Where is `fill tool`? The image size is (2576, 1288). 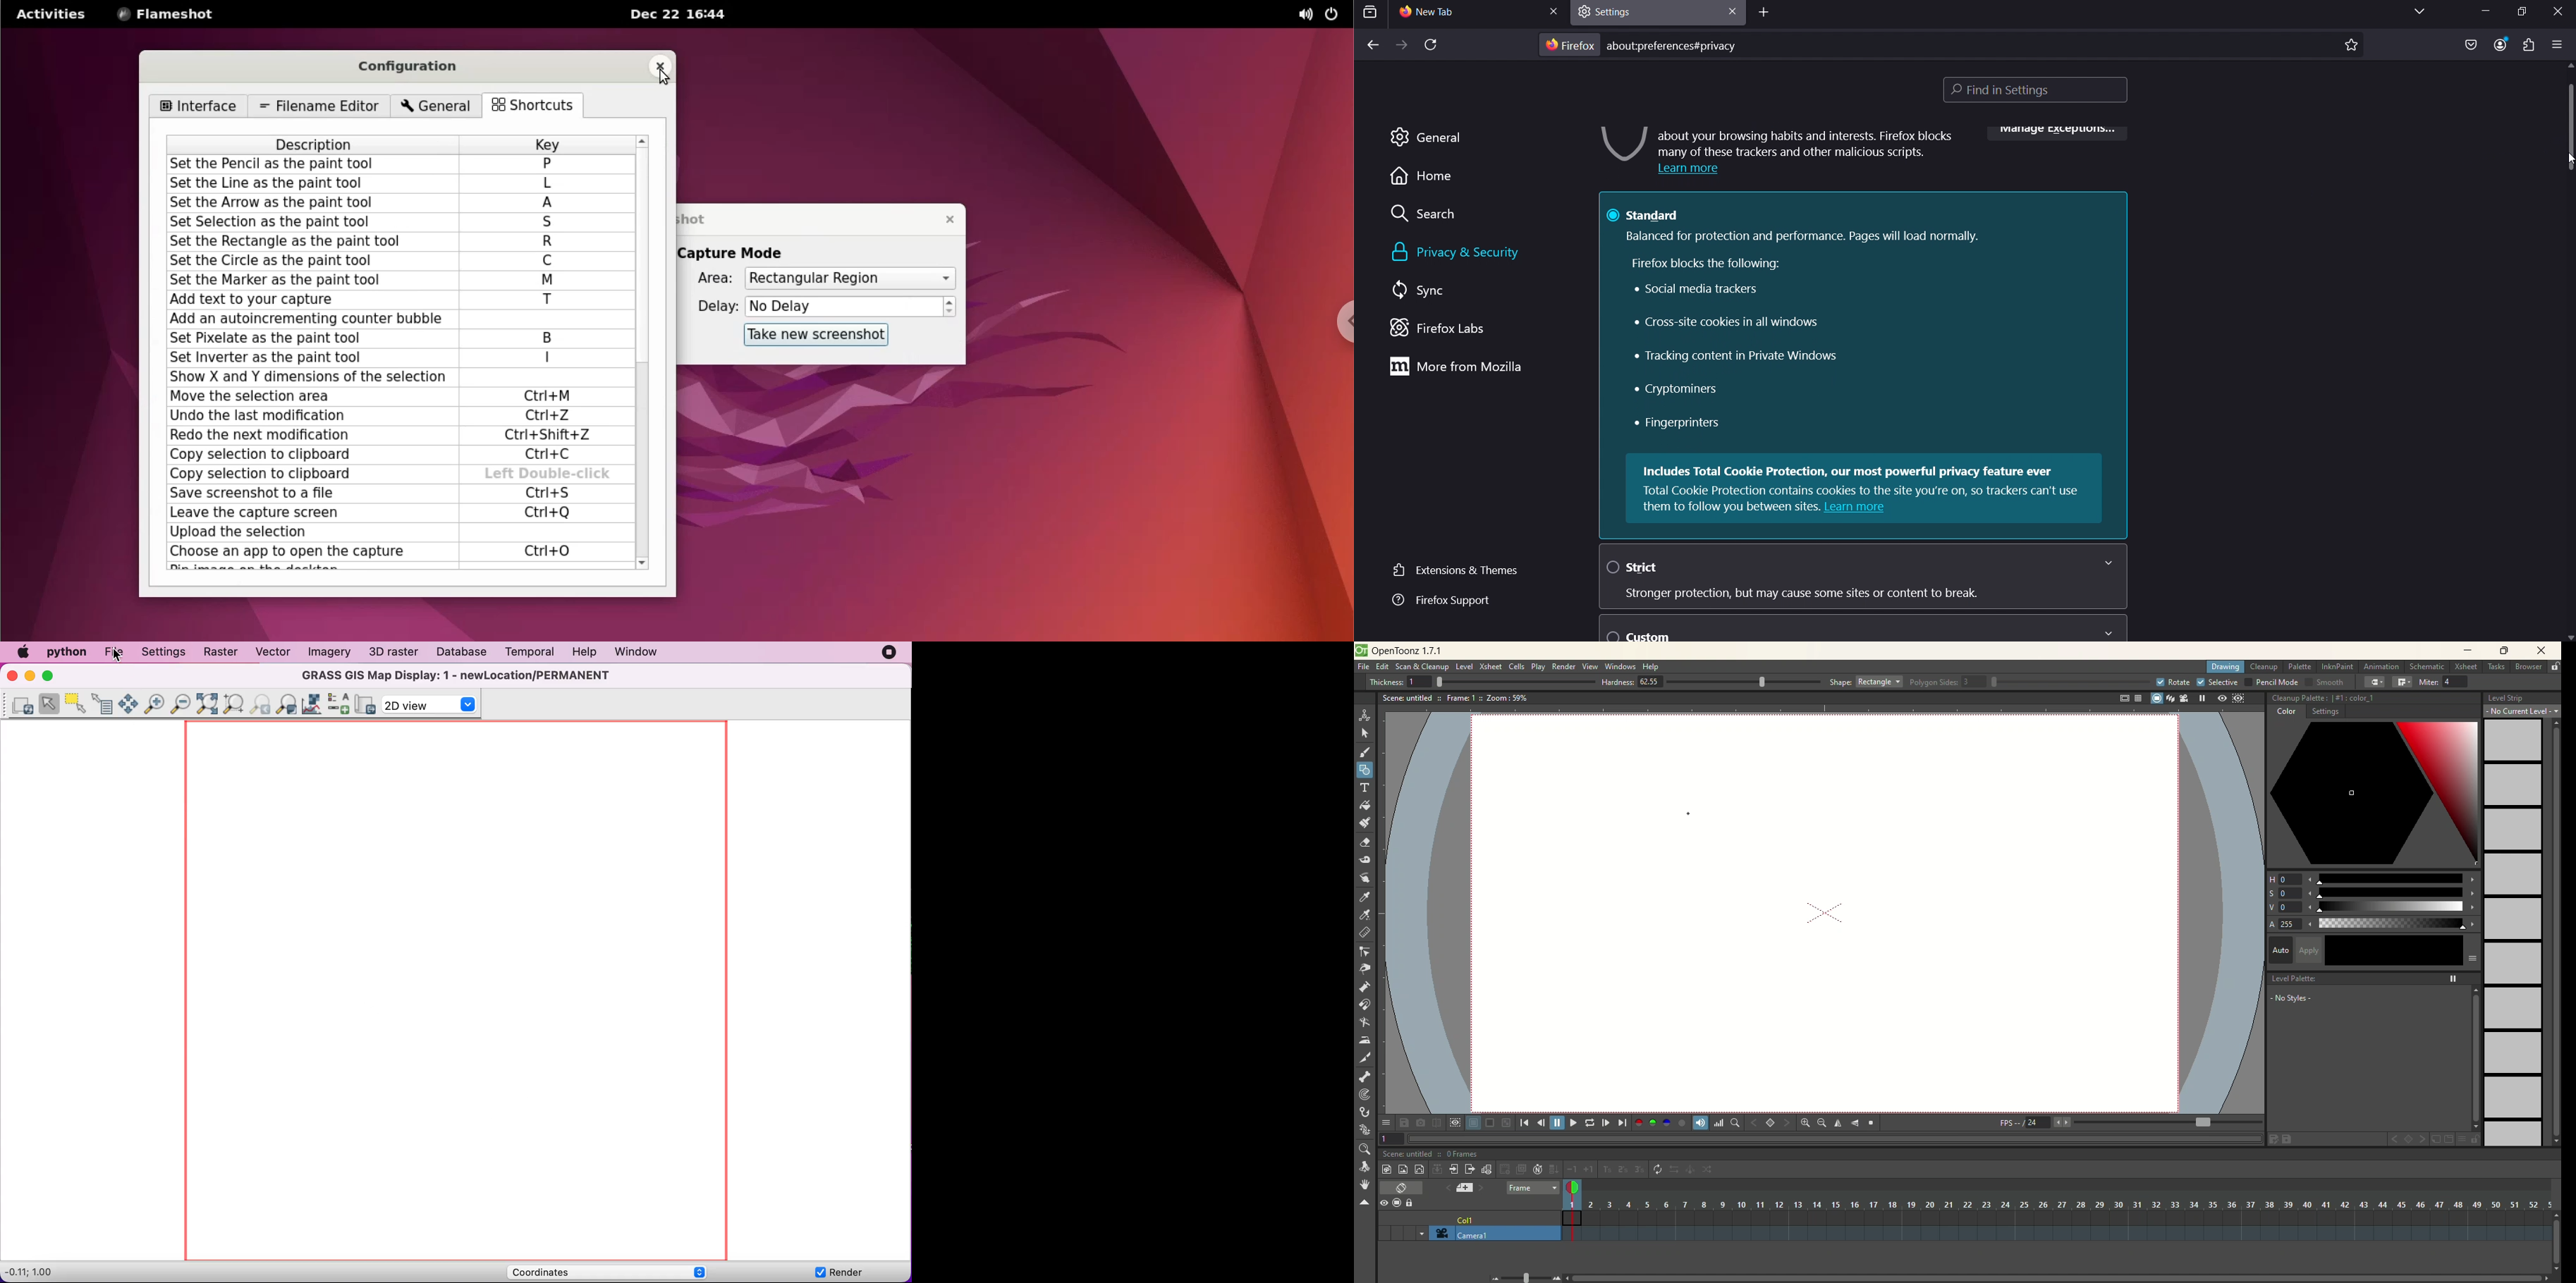
fill tool is located at coordinates (1365, 806).